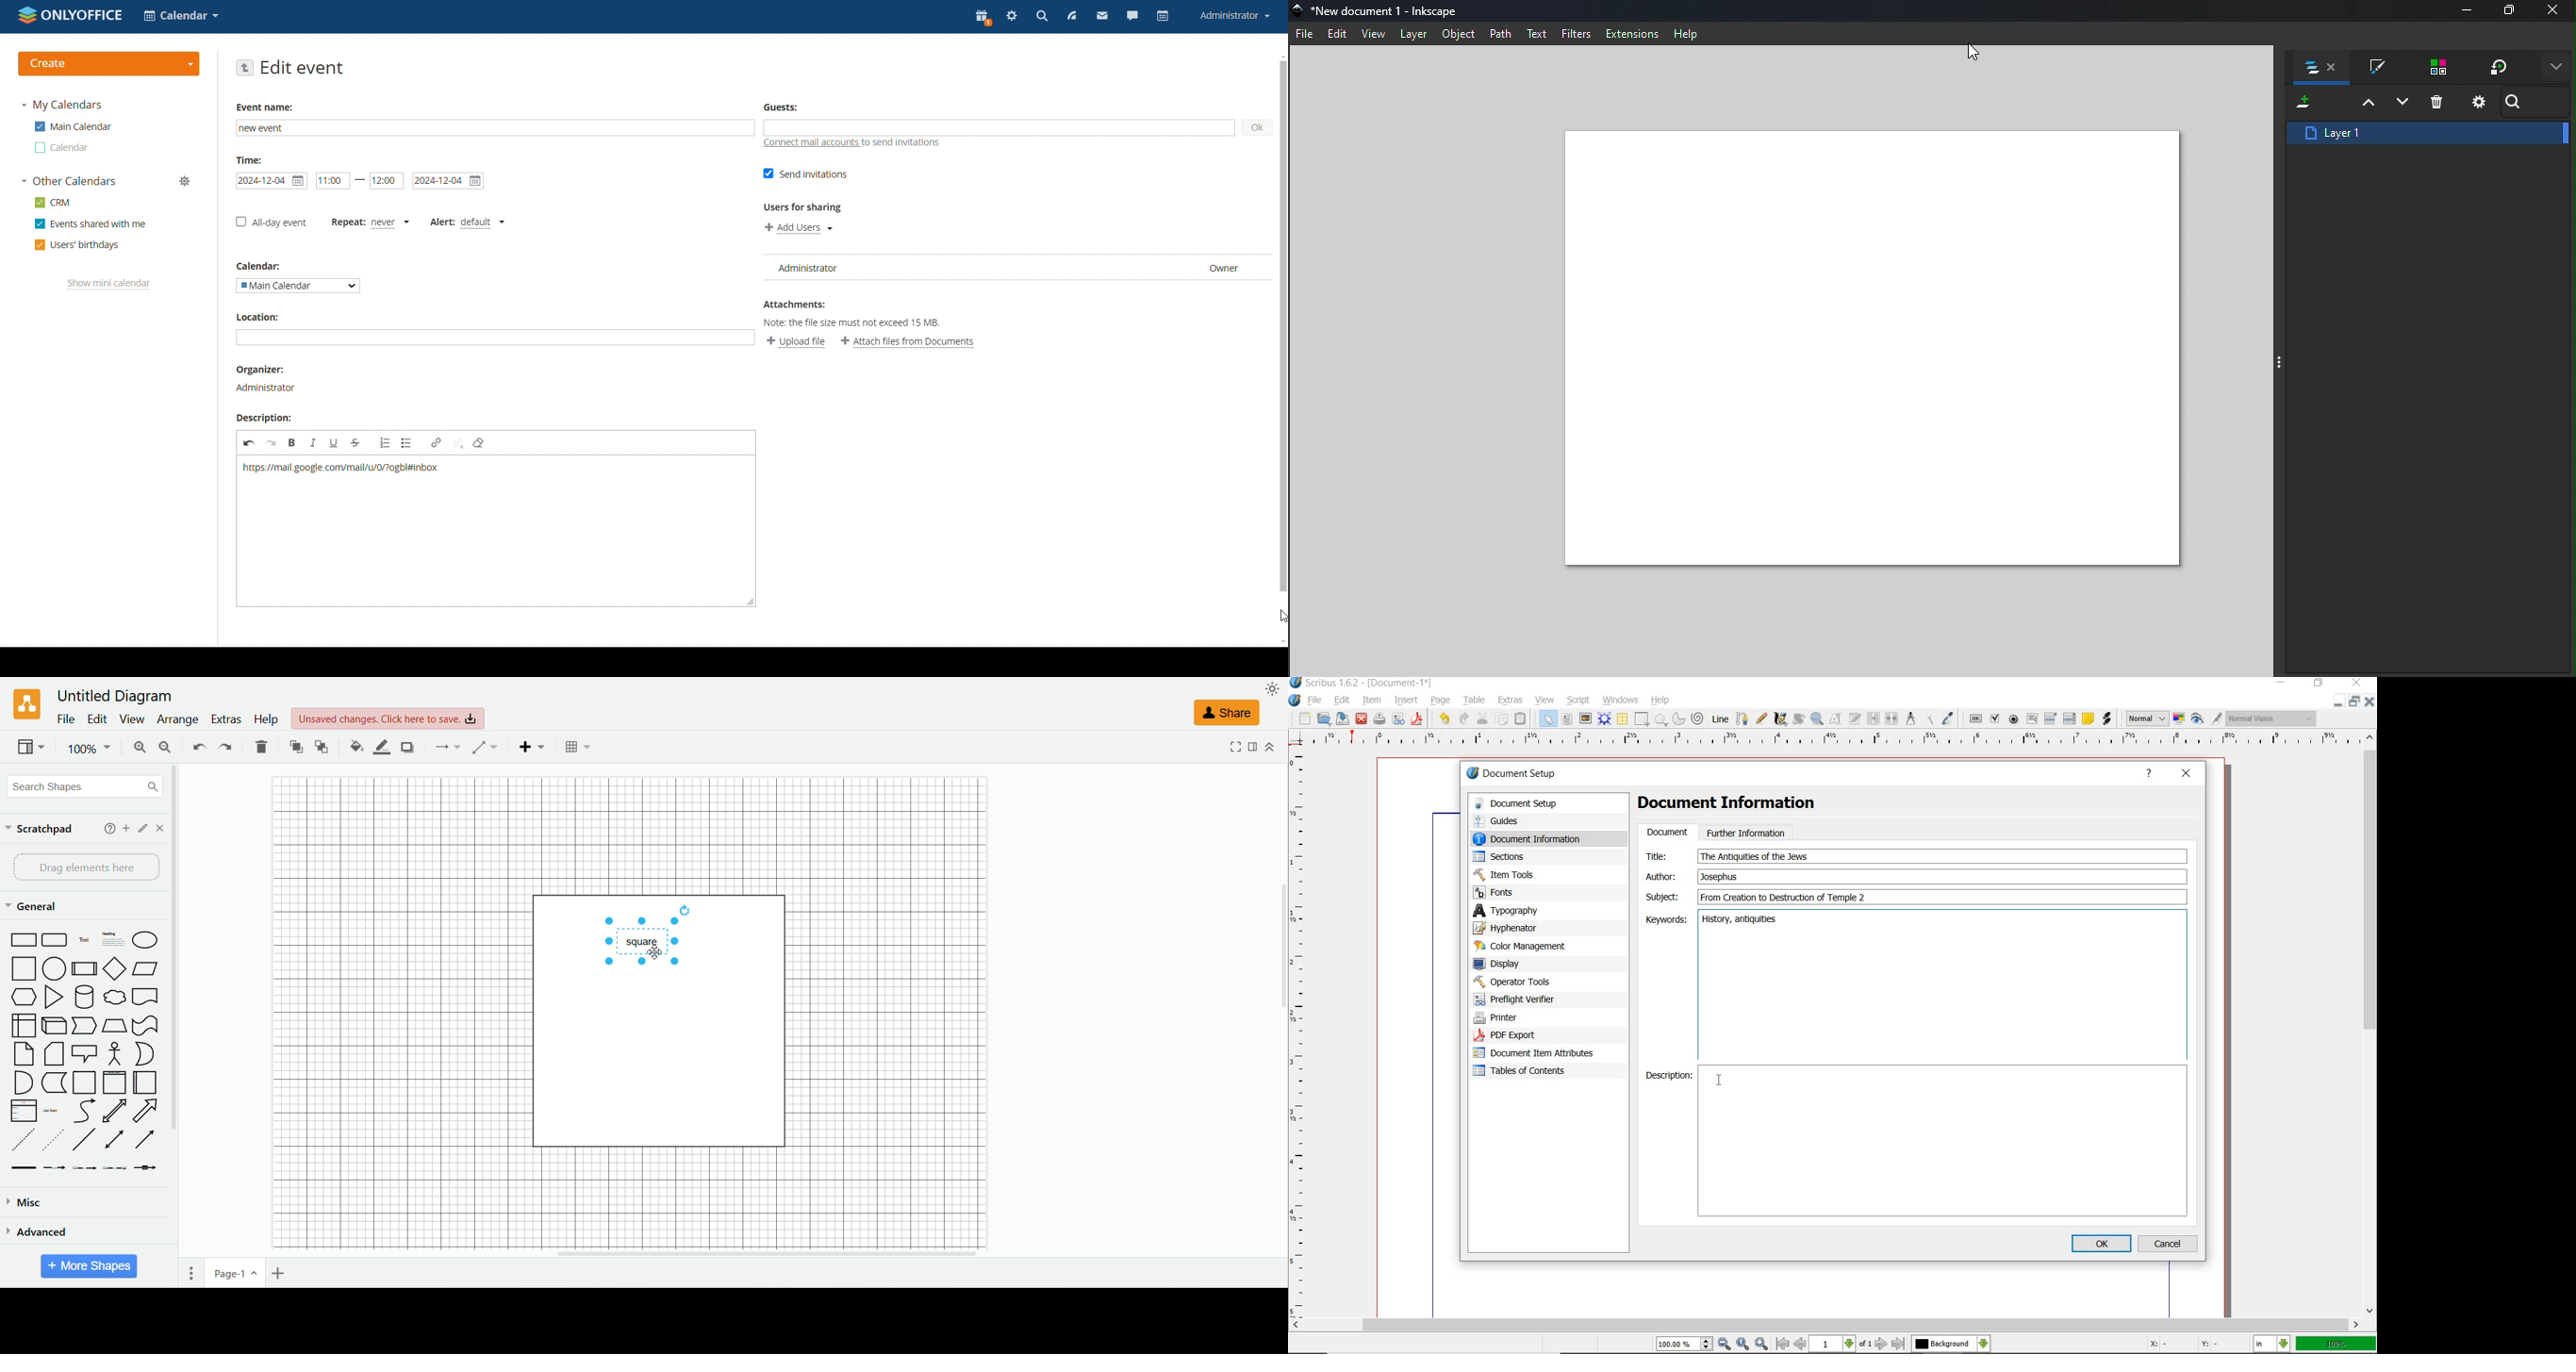  I want to click on delete, so click(260, 747).